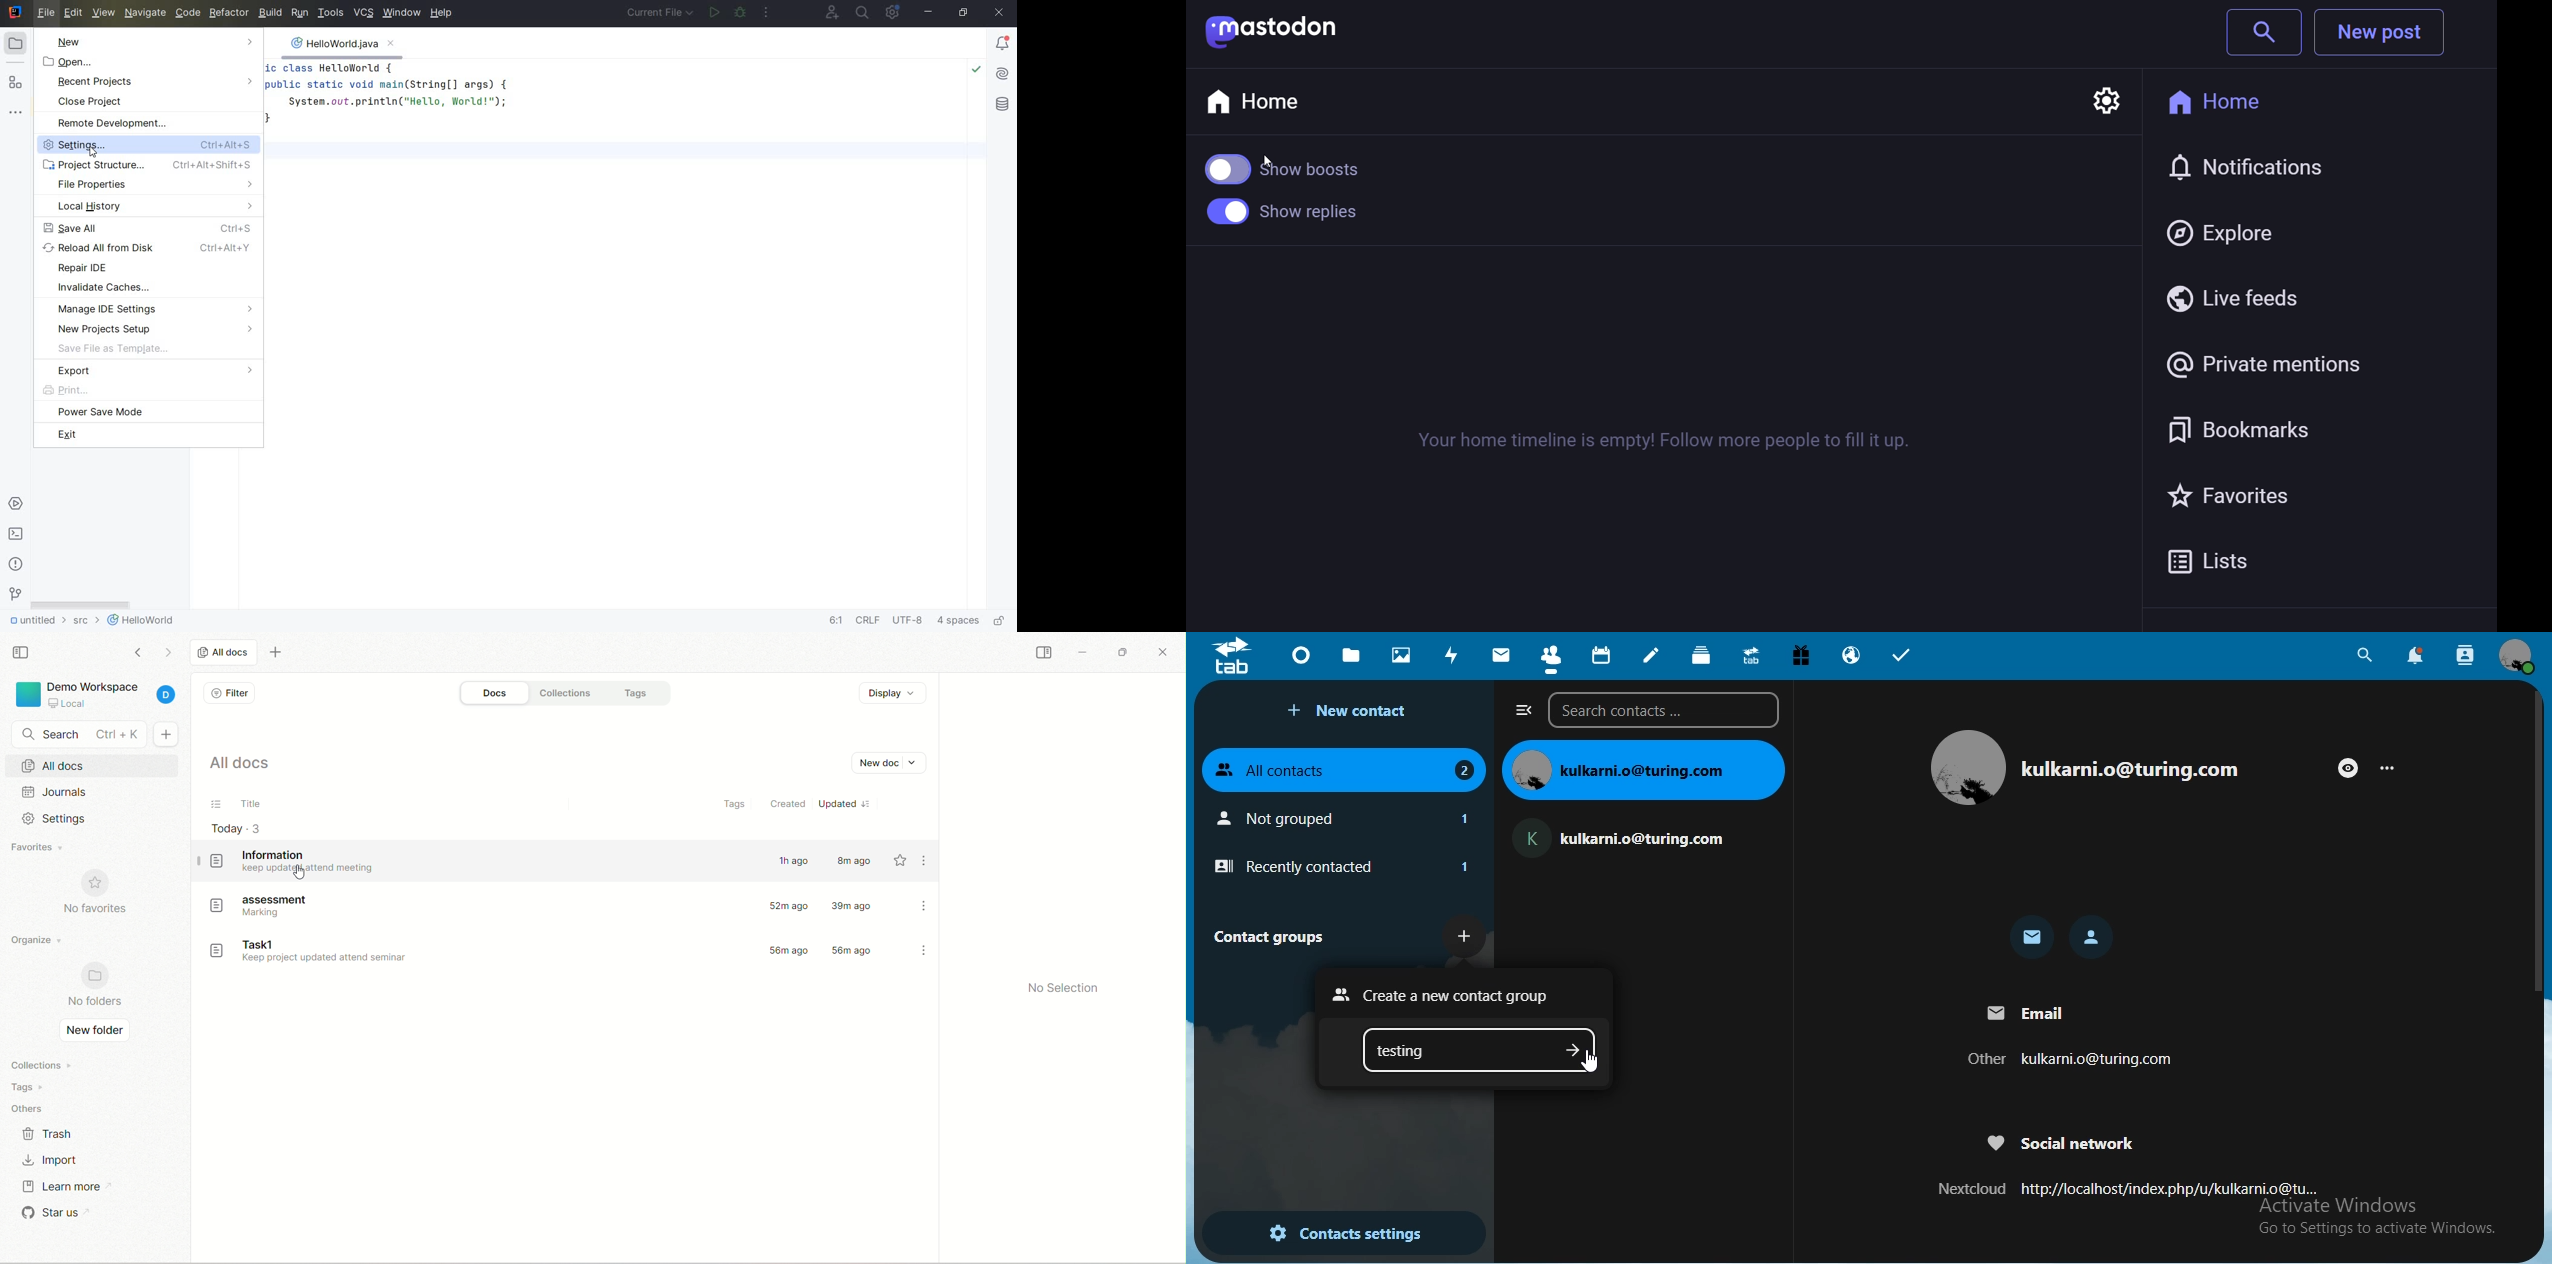  I want to click on search, so click(2265, 34).